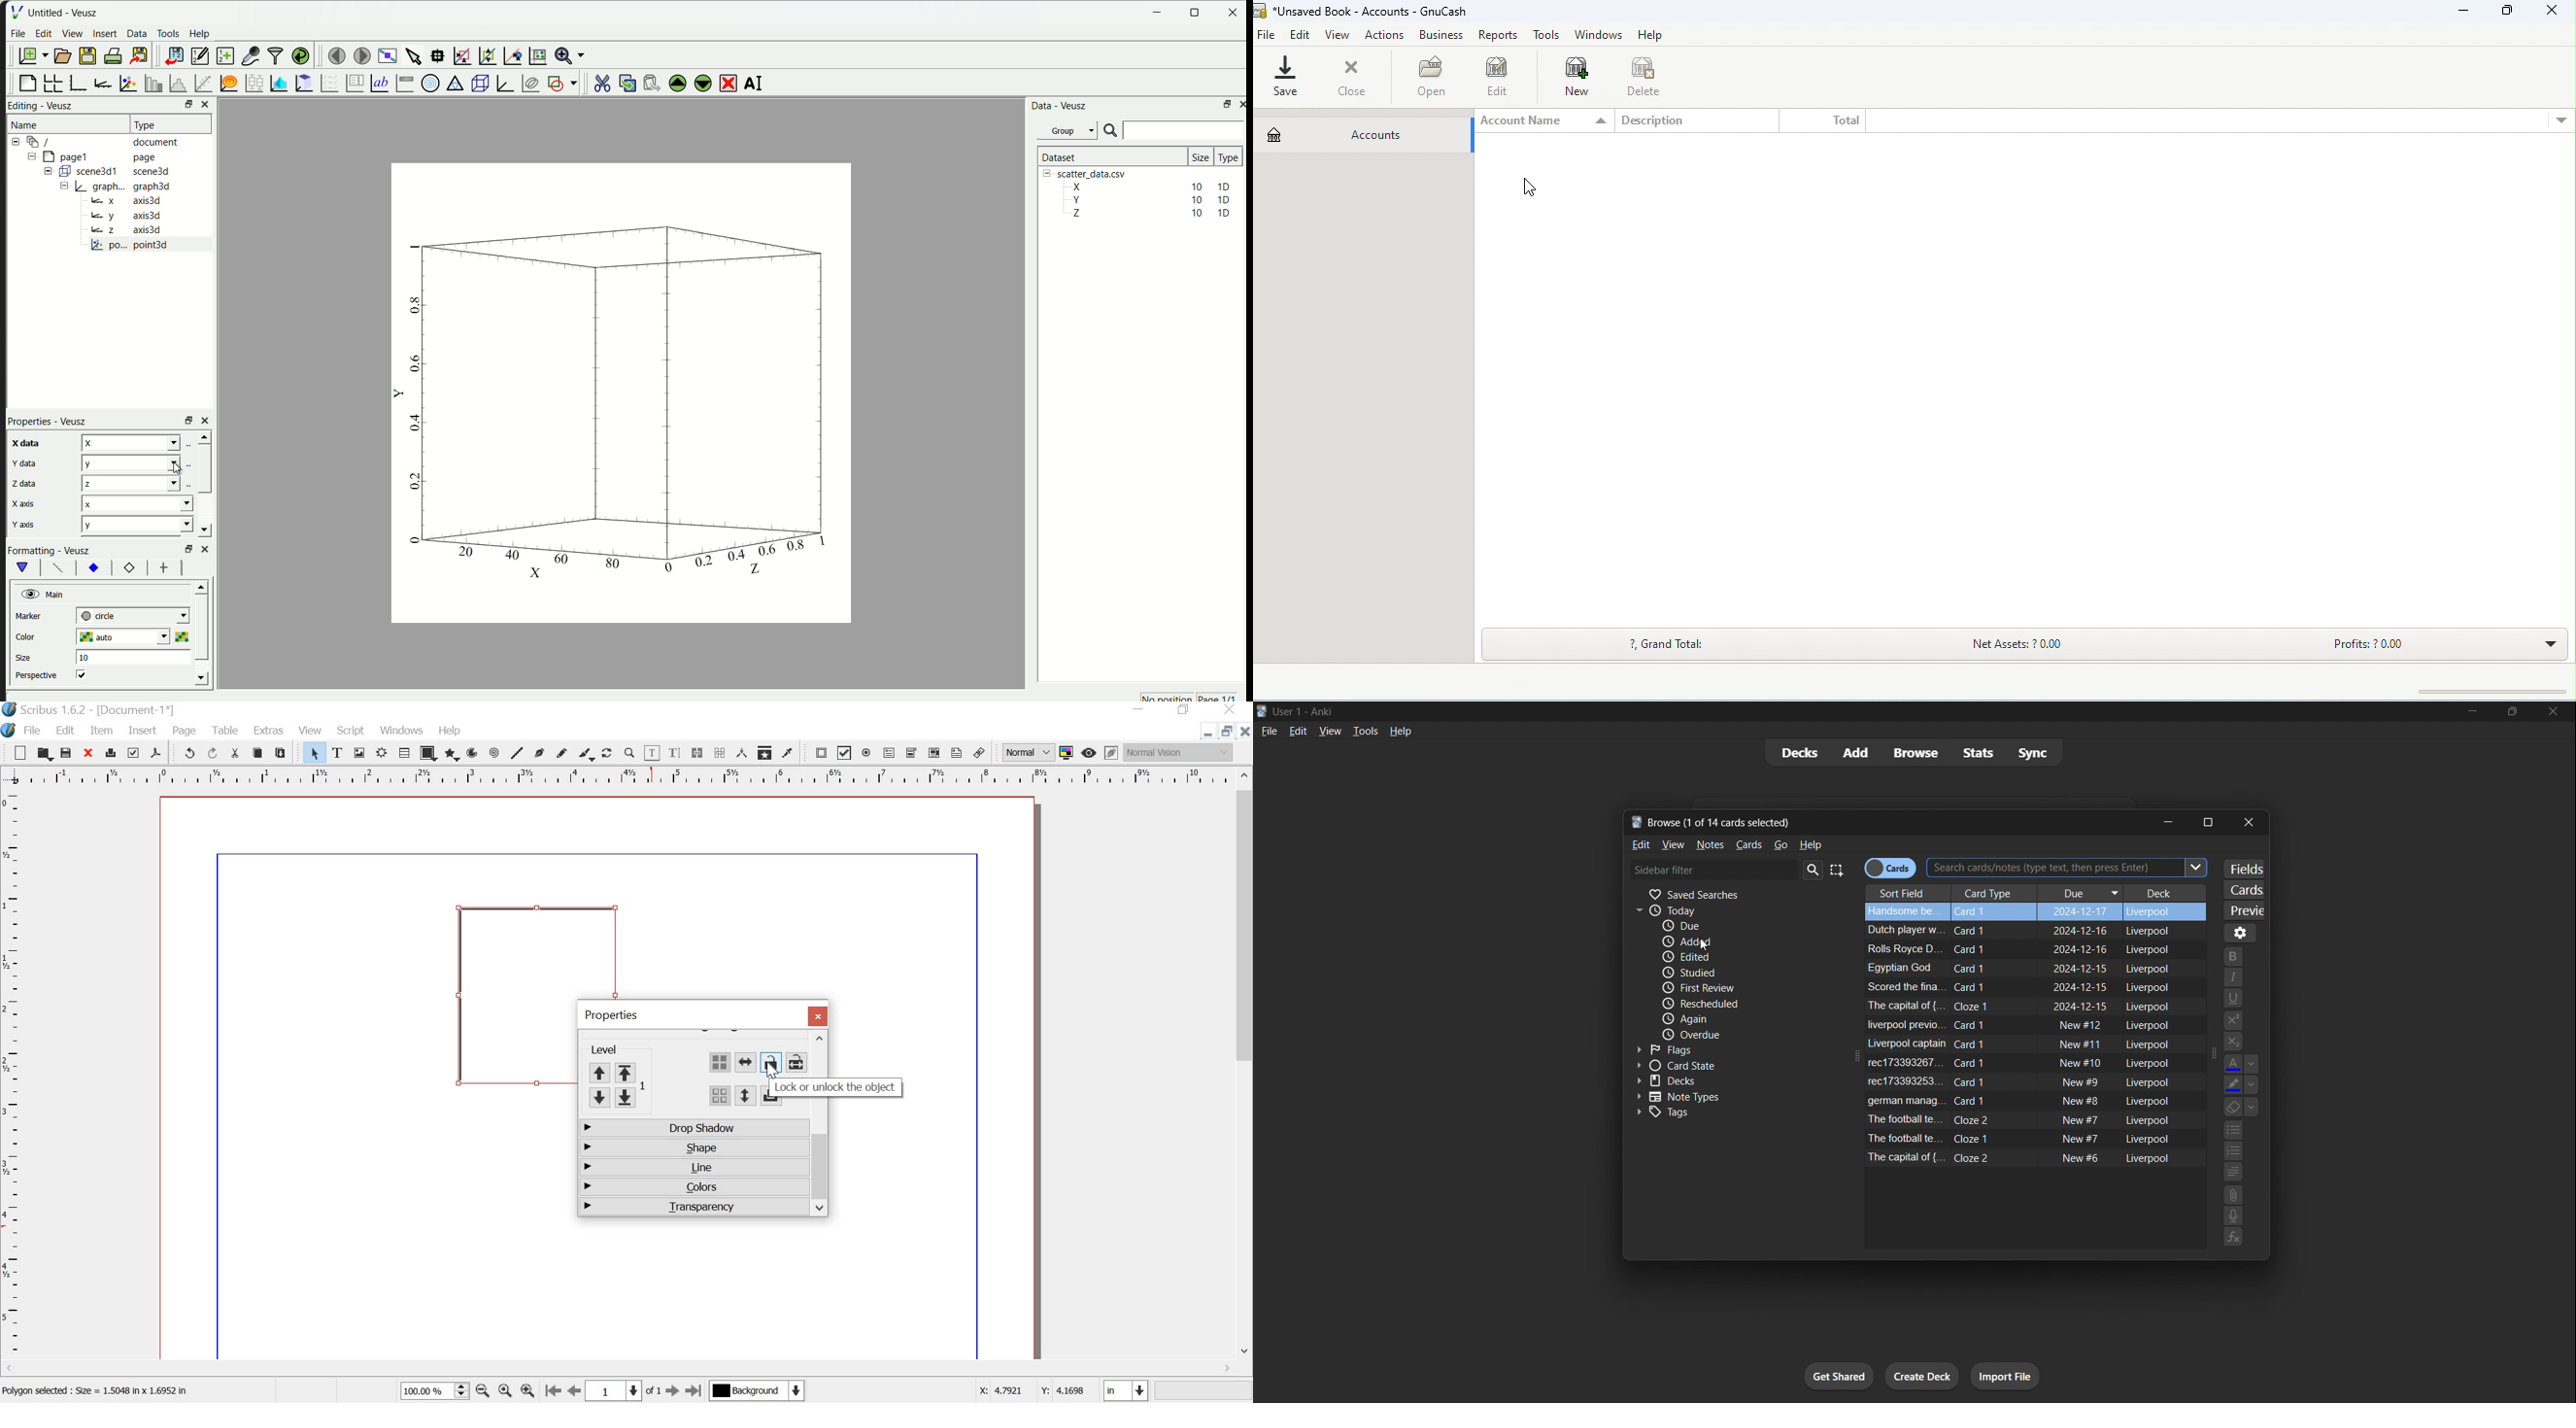 Image resolution: width=2576 pixels, height=1428 pixels. I want to click on profits, so click(2395, 648).